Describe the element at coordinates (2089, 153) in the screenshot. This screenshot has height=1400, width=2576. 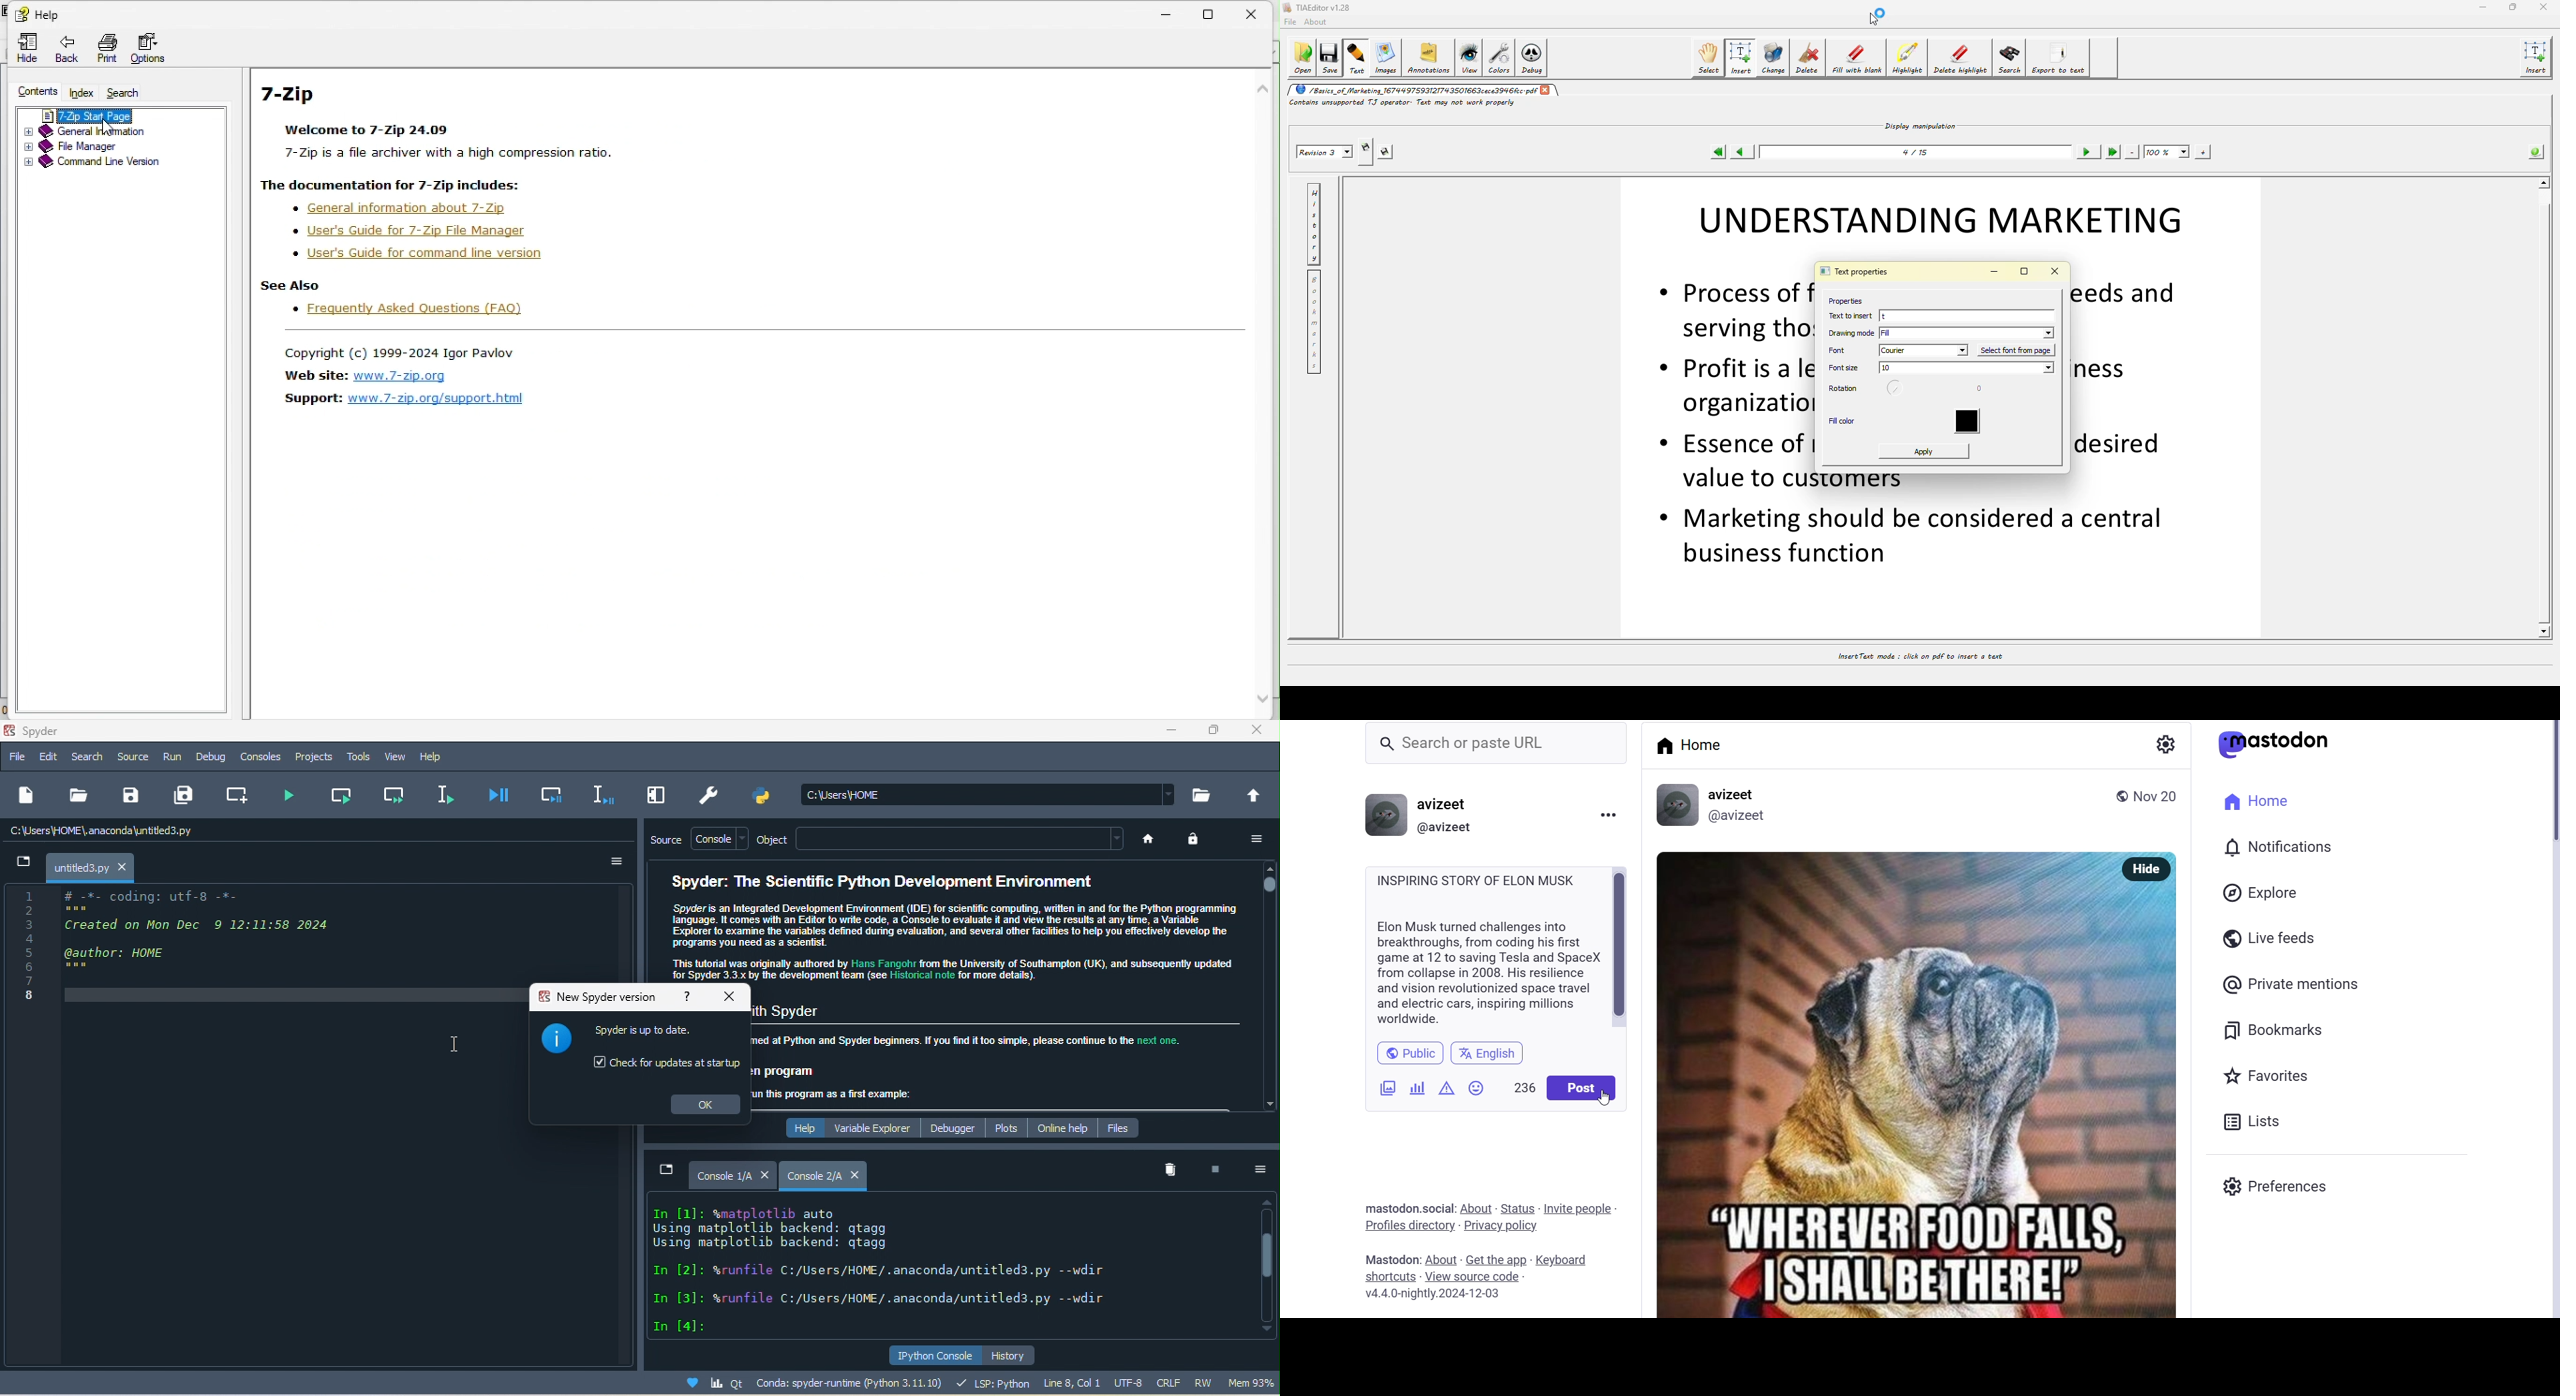
I see `next page` at that location.